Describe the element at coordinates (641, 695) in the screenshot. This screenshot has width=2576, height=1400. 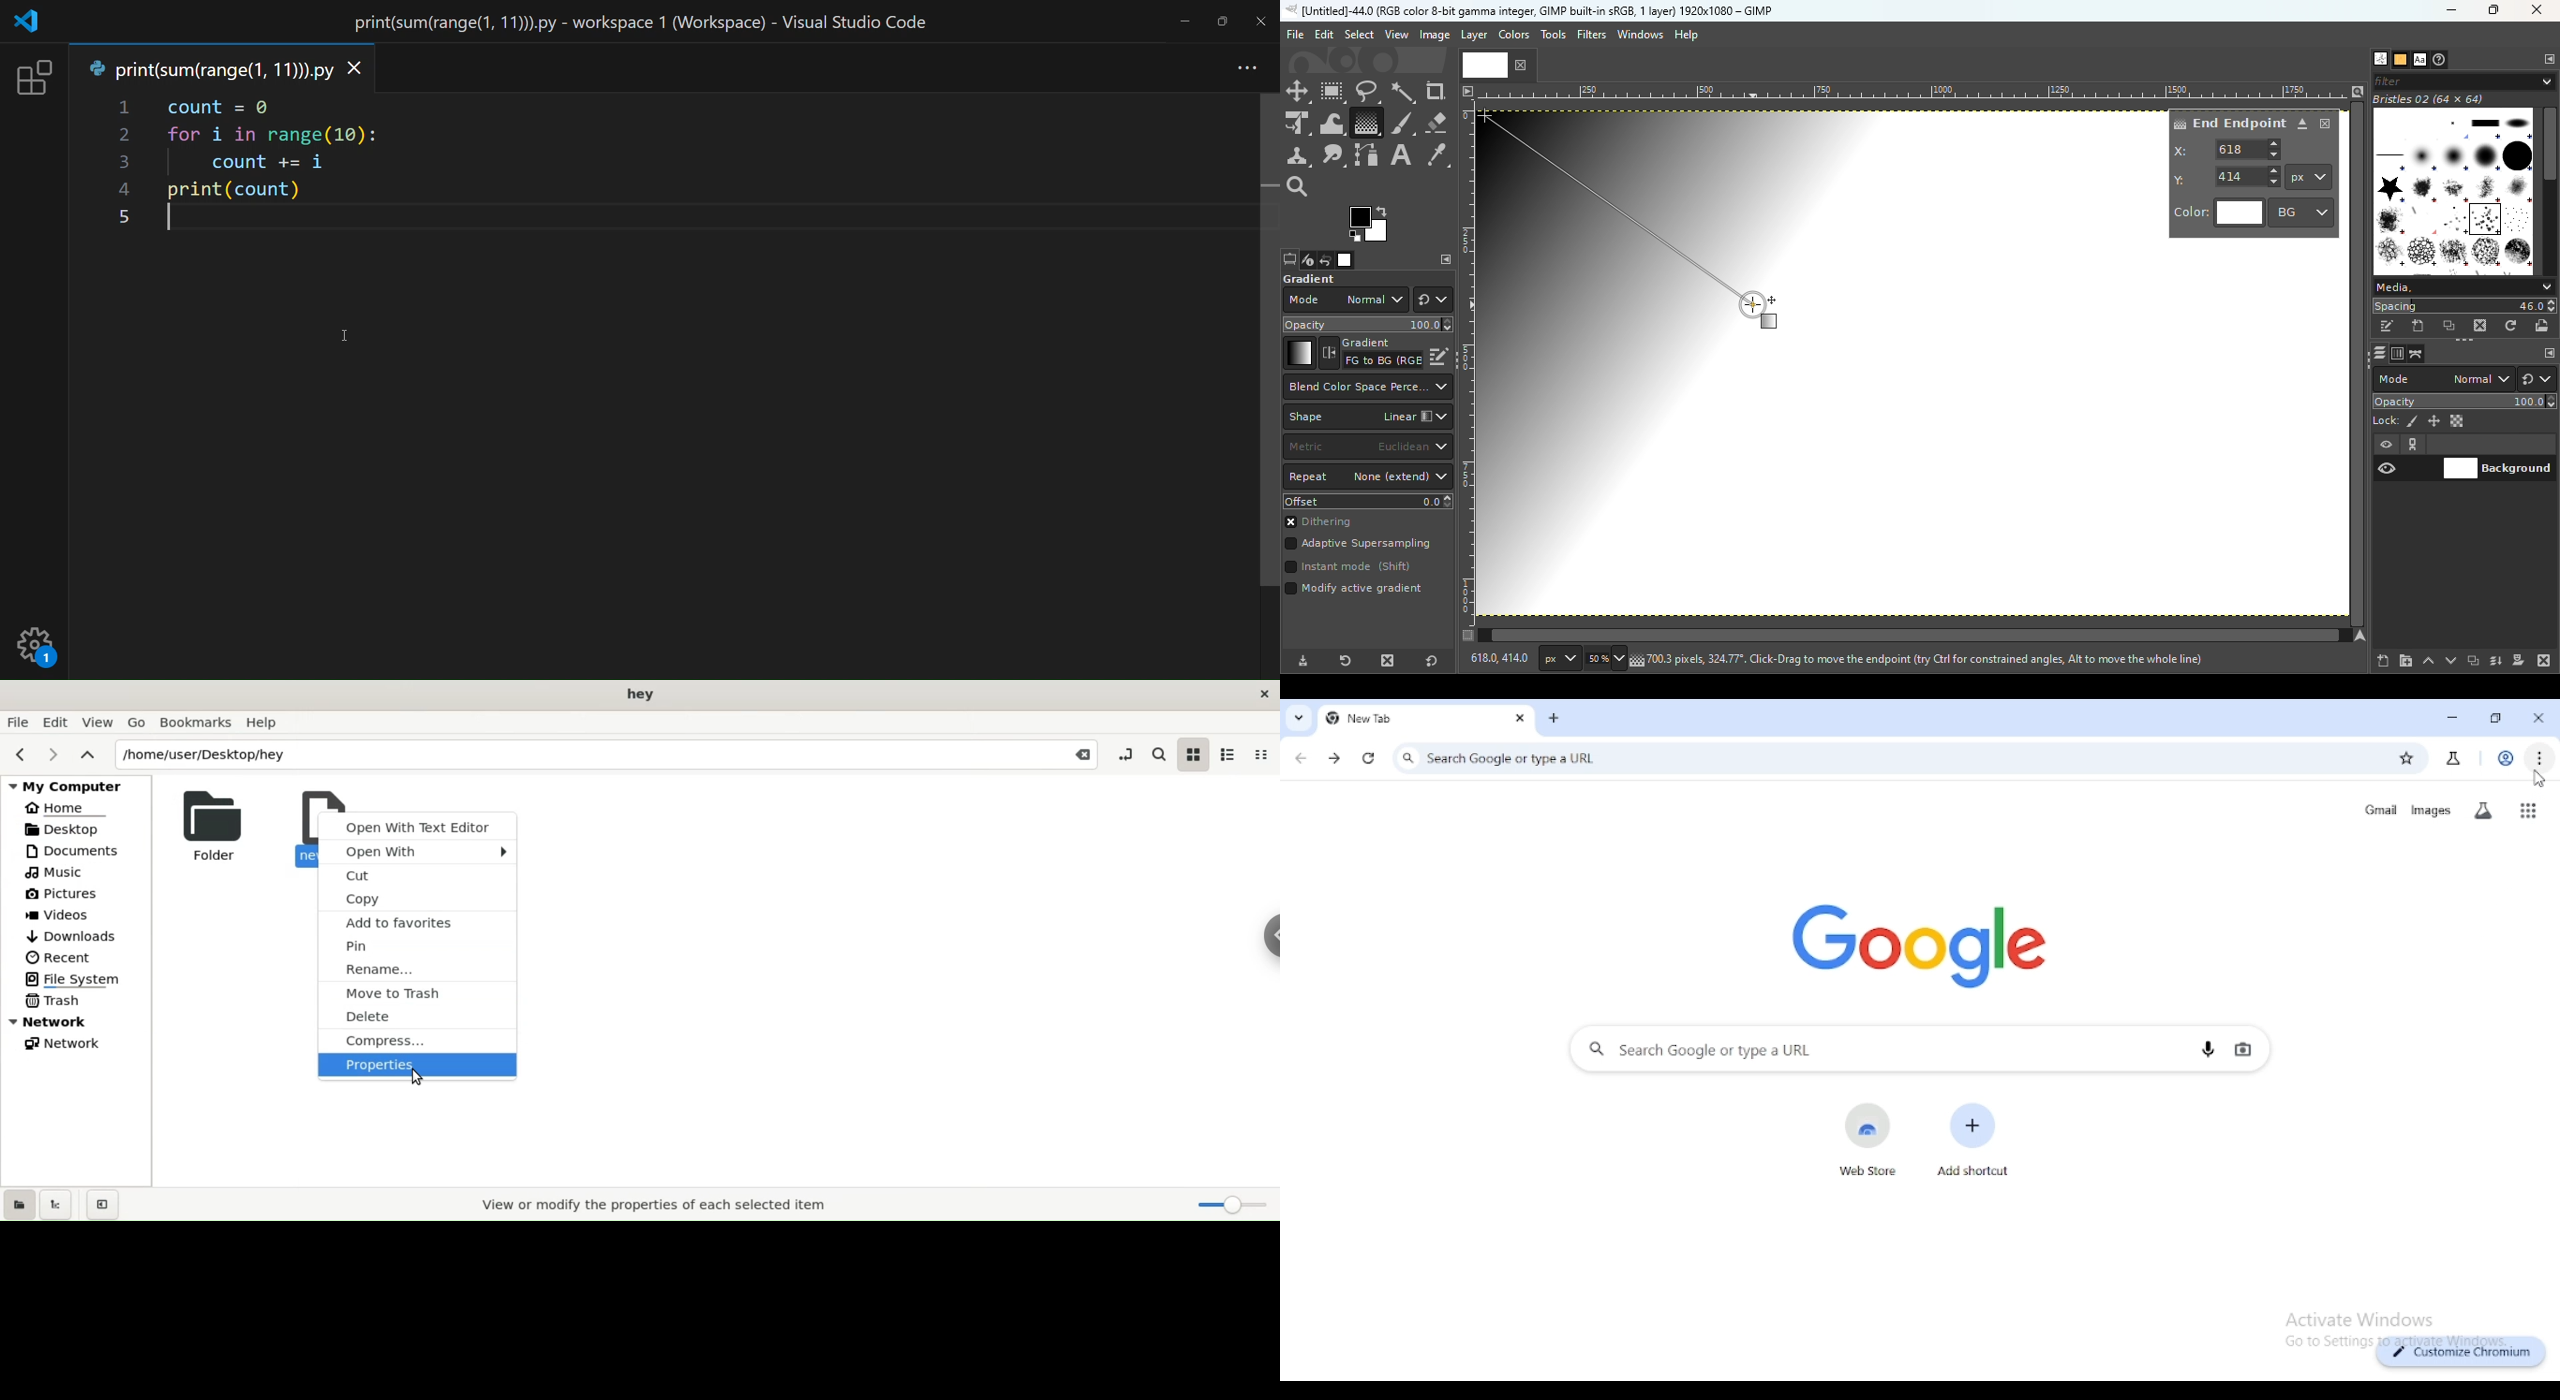
I see `hey` at that location.